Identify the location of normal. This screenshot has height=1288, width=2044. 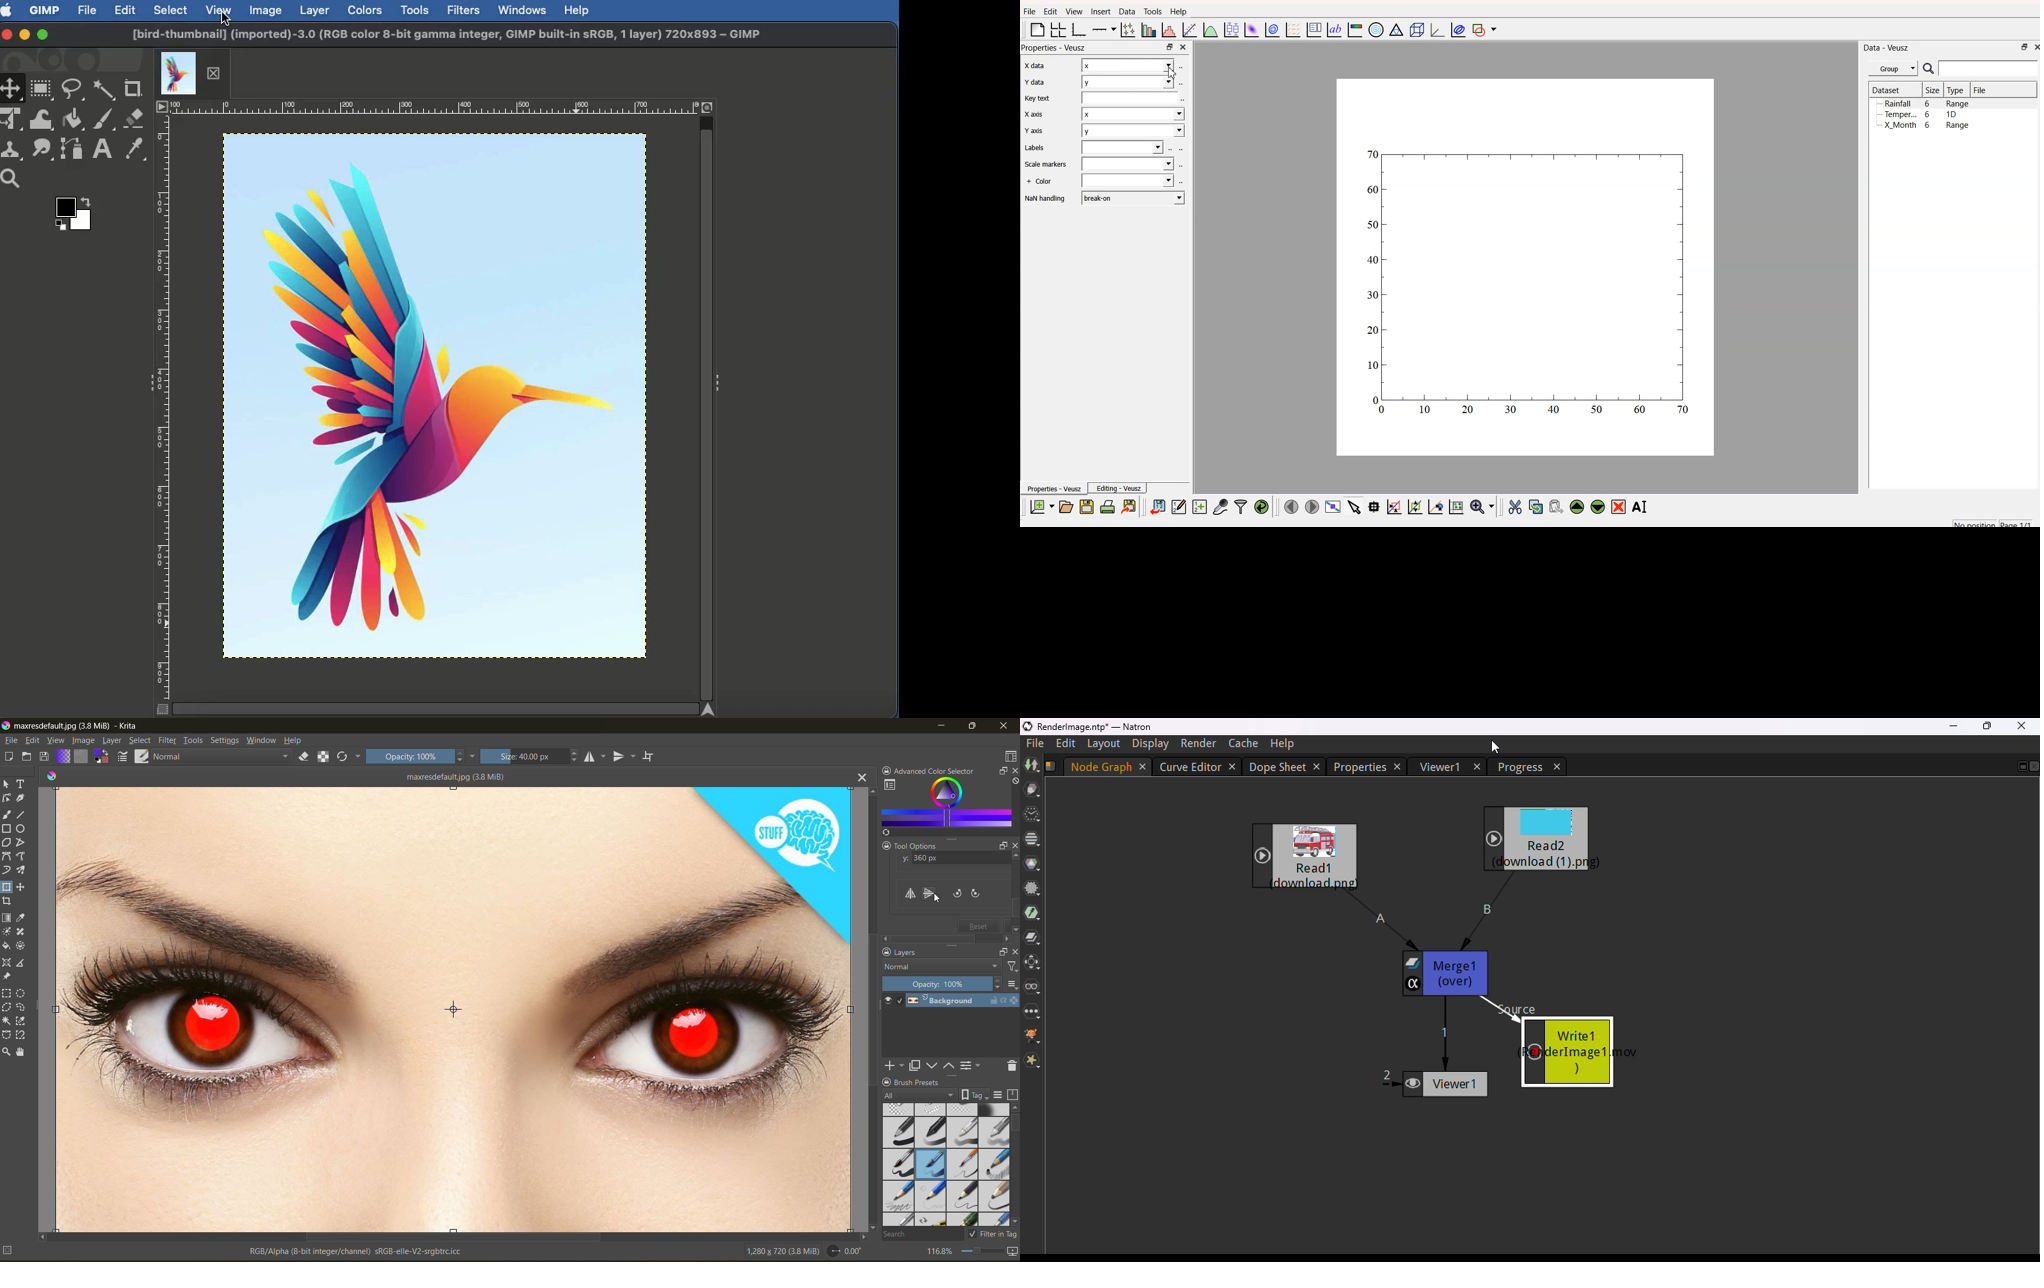
(223, 755).